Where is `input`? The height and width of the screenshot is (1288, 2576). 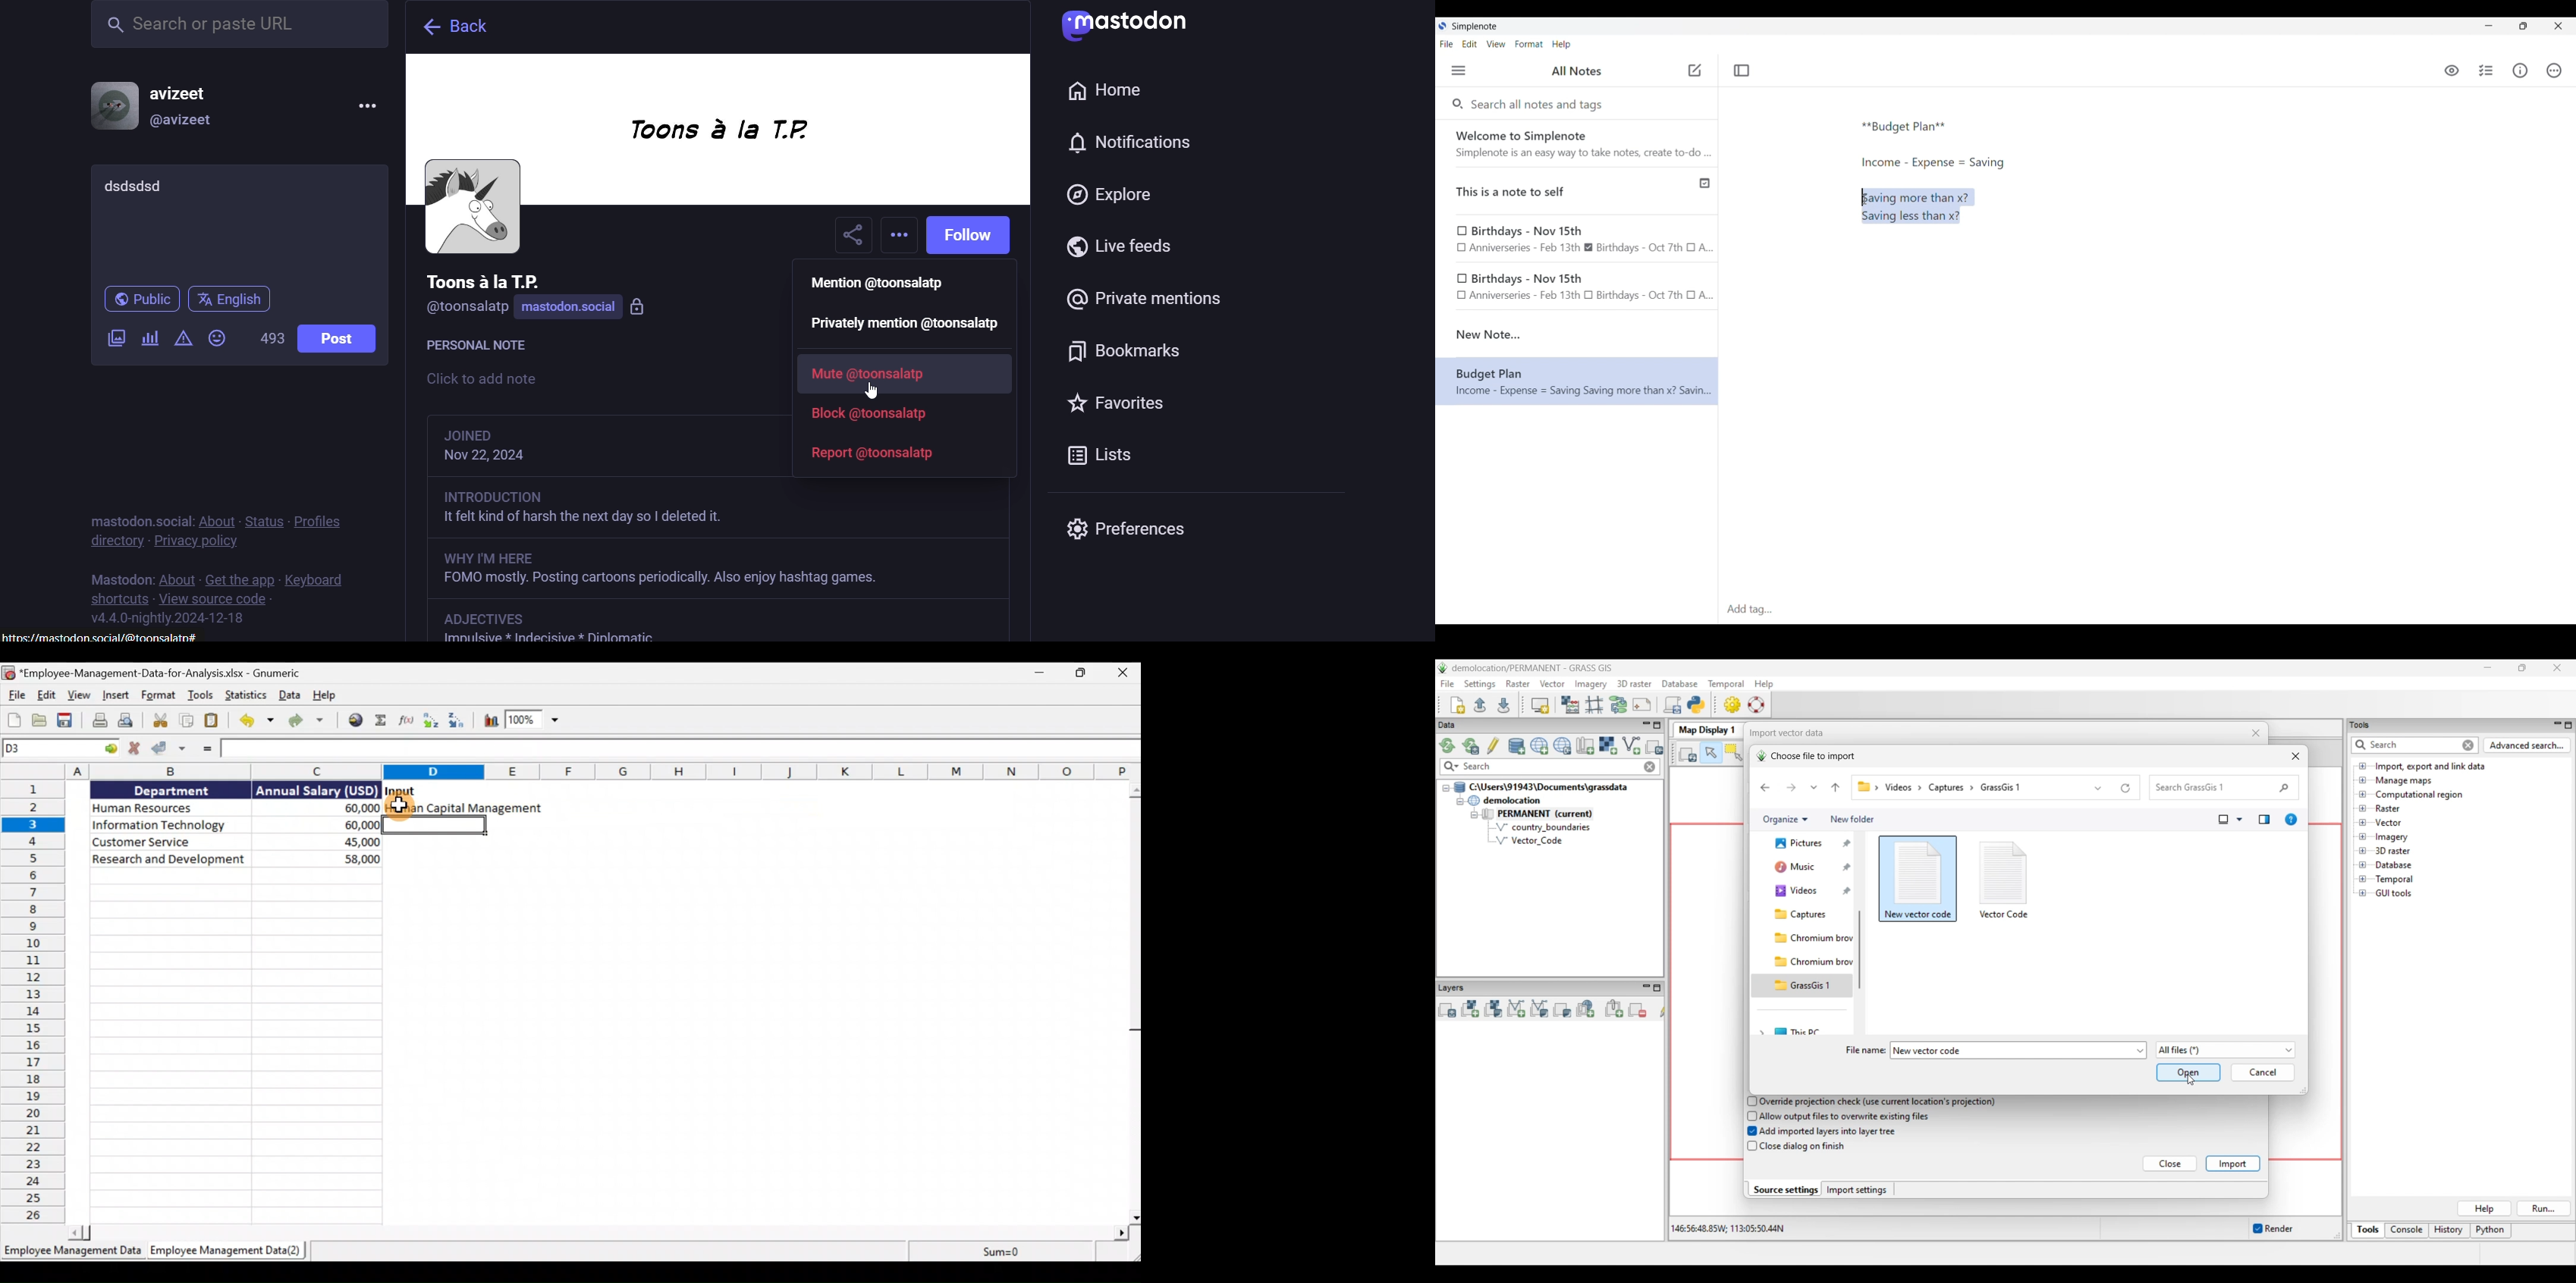 input is located at coordinates (402, 791).